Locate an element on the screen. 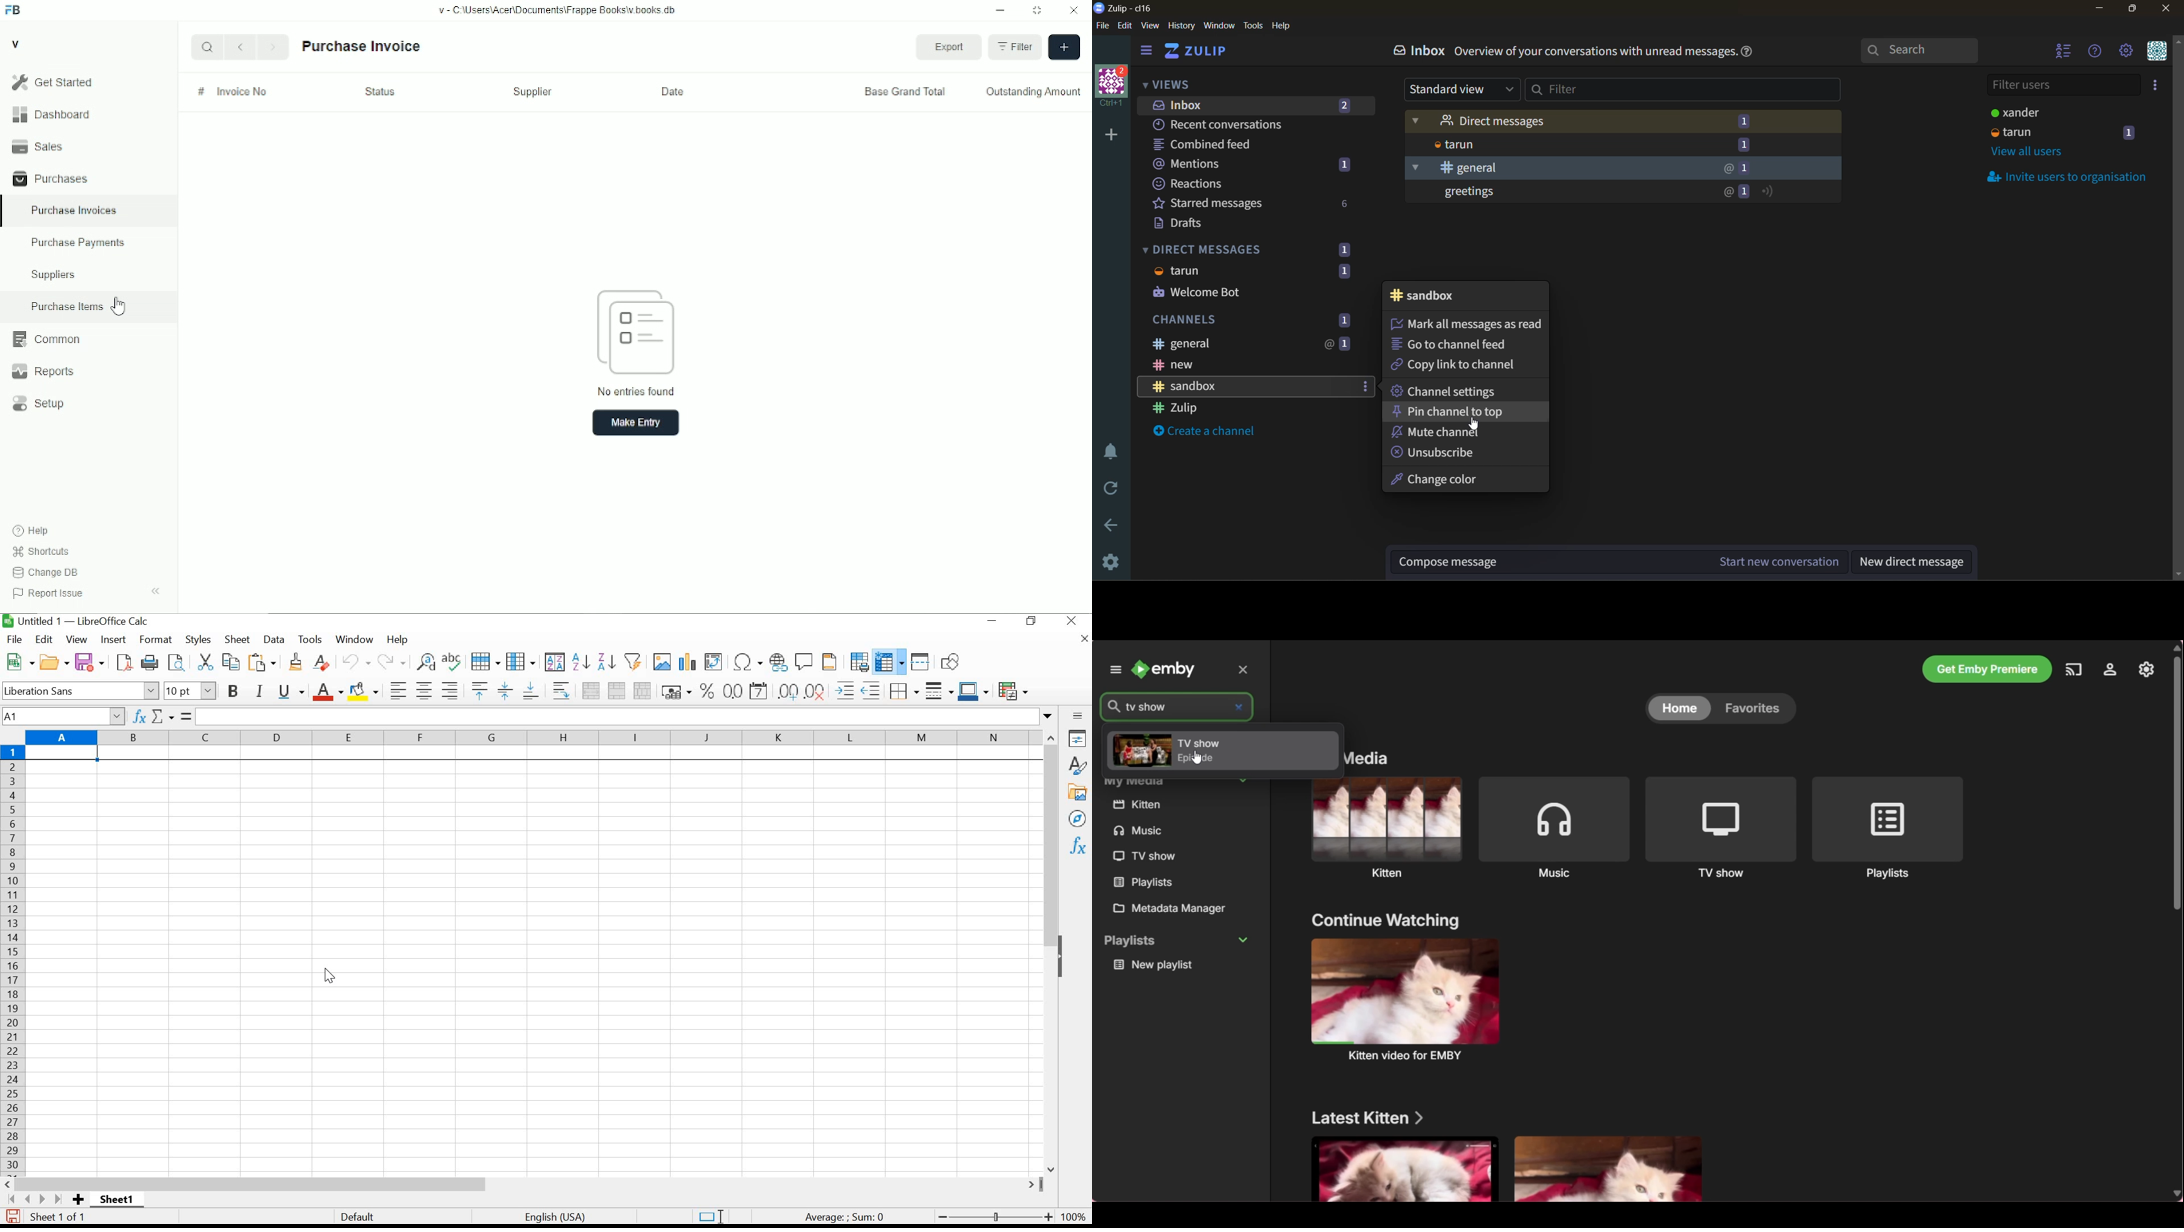  ROW is located at coordinates (487, 661).